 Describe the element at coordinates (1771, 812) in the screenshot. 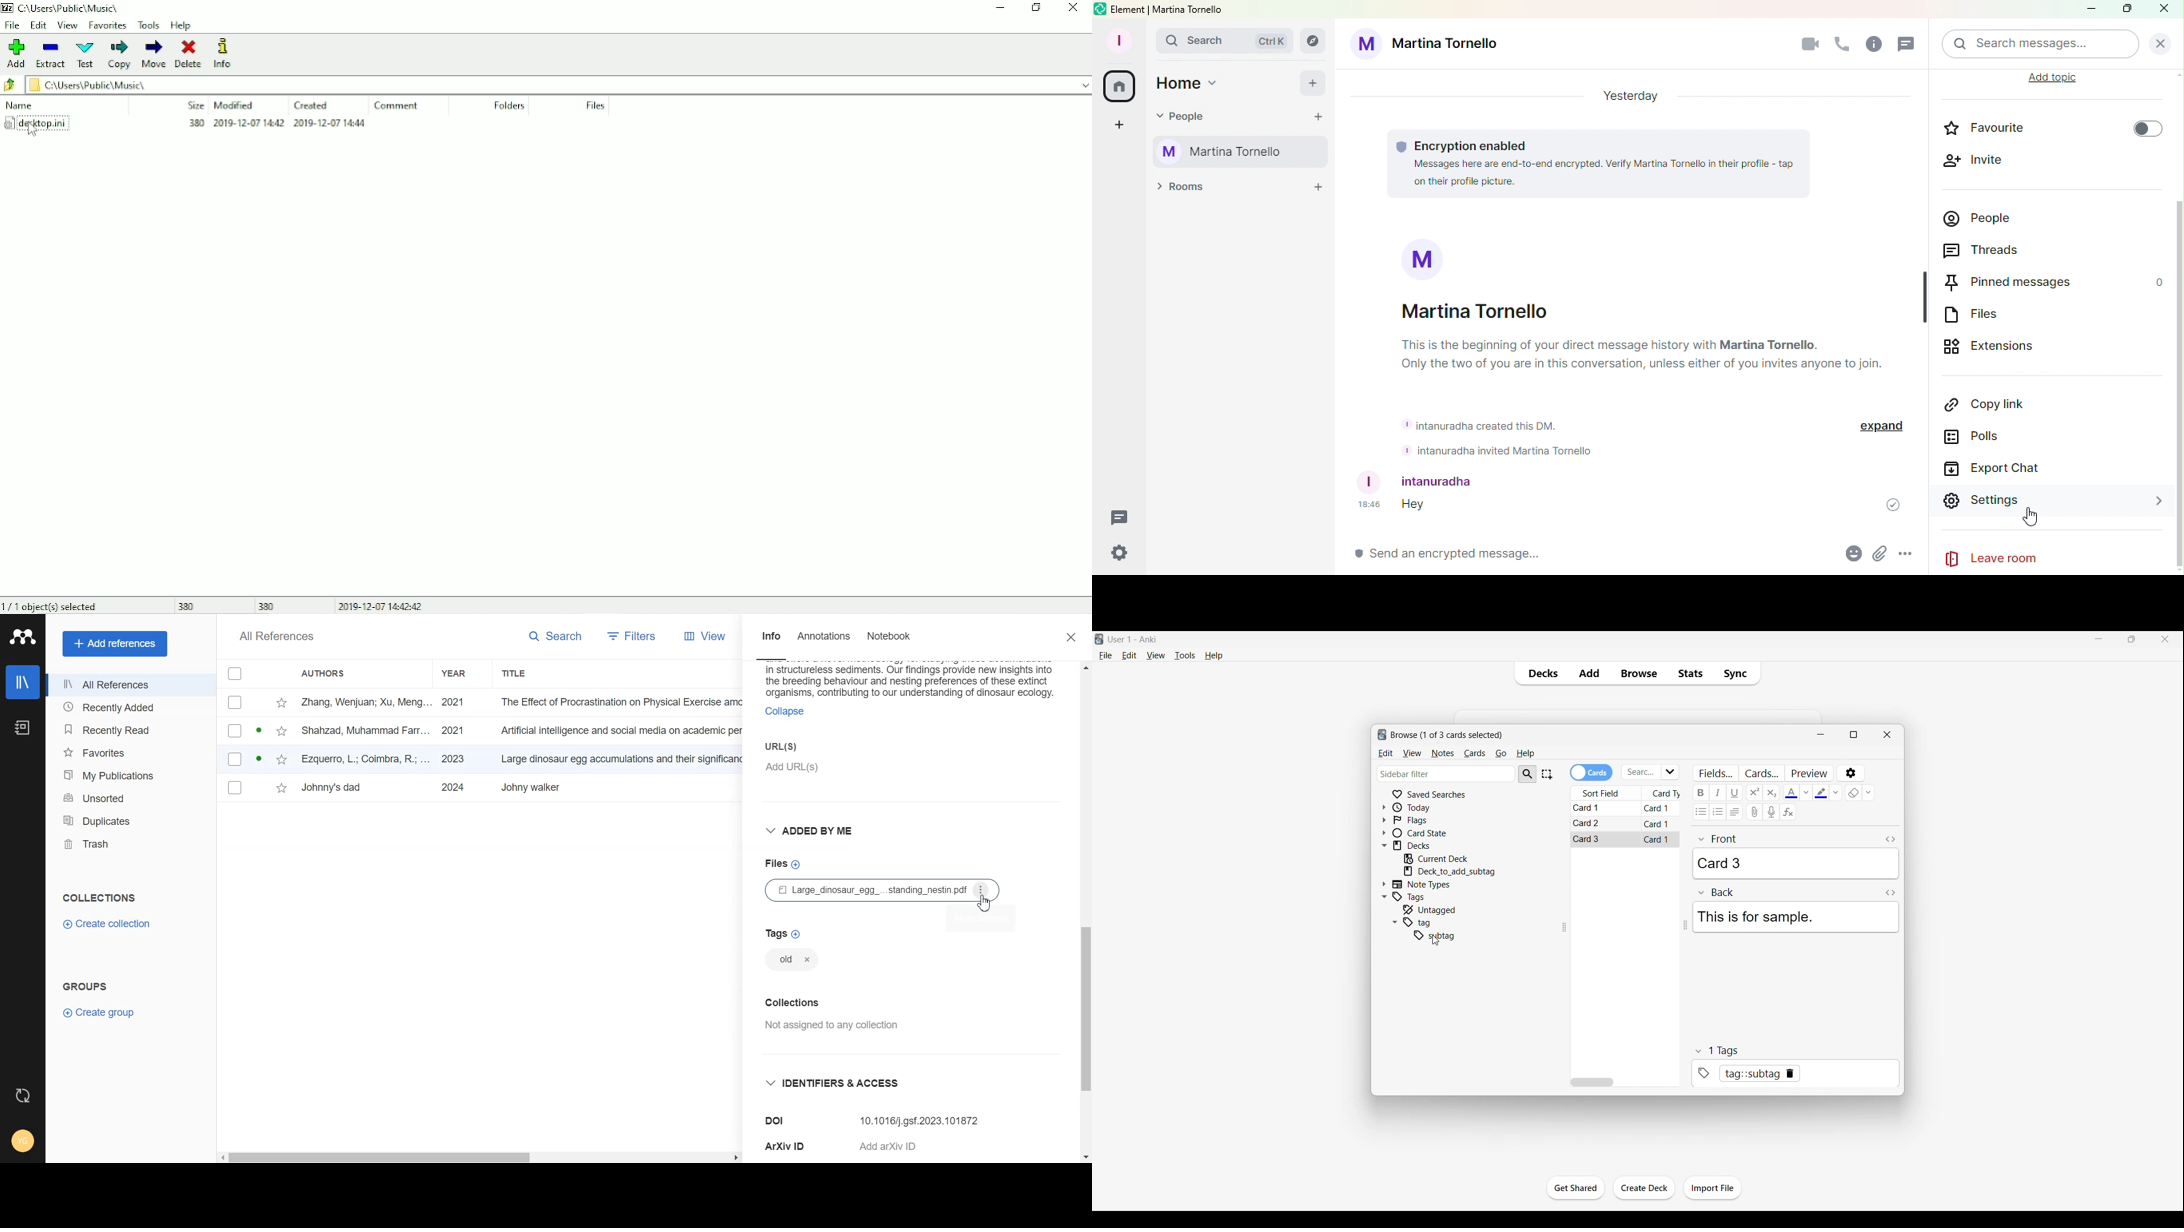

I see `Record audio` at that location.